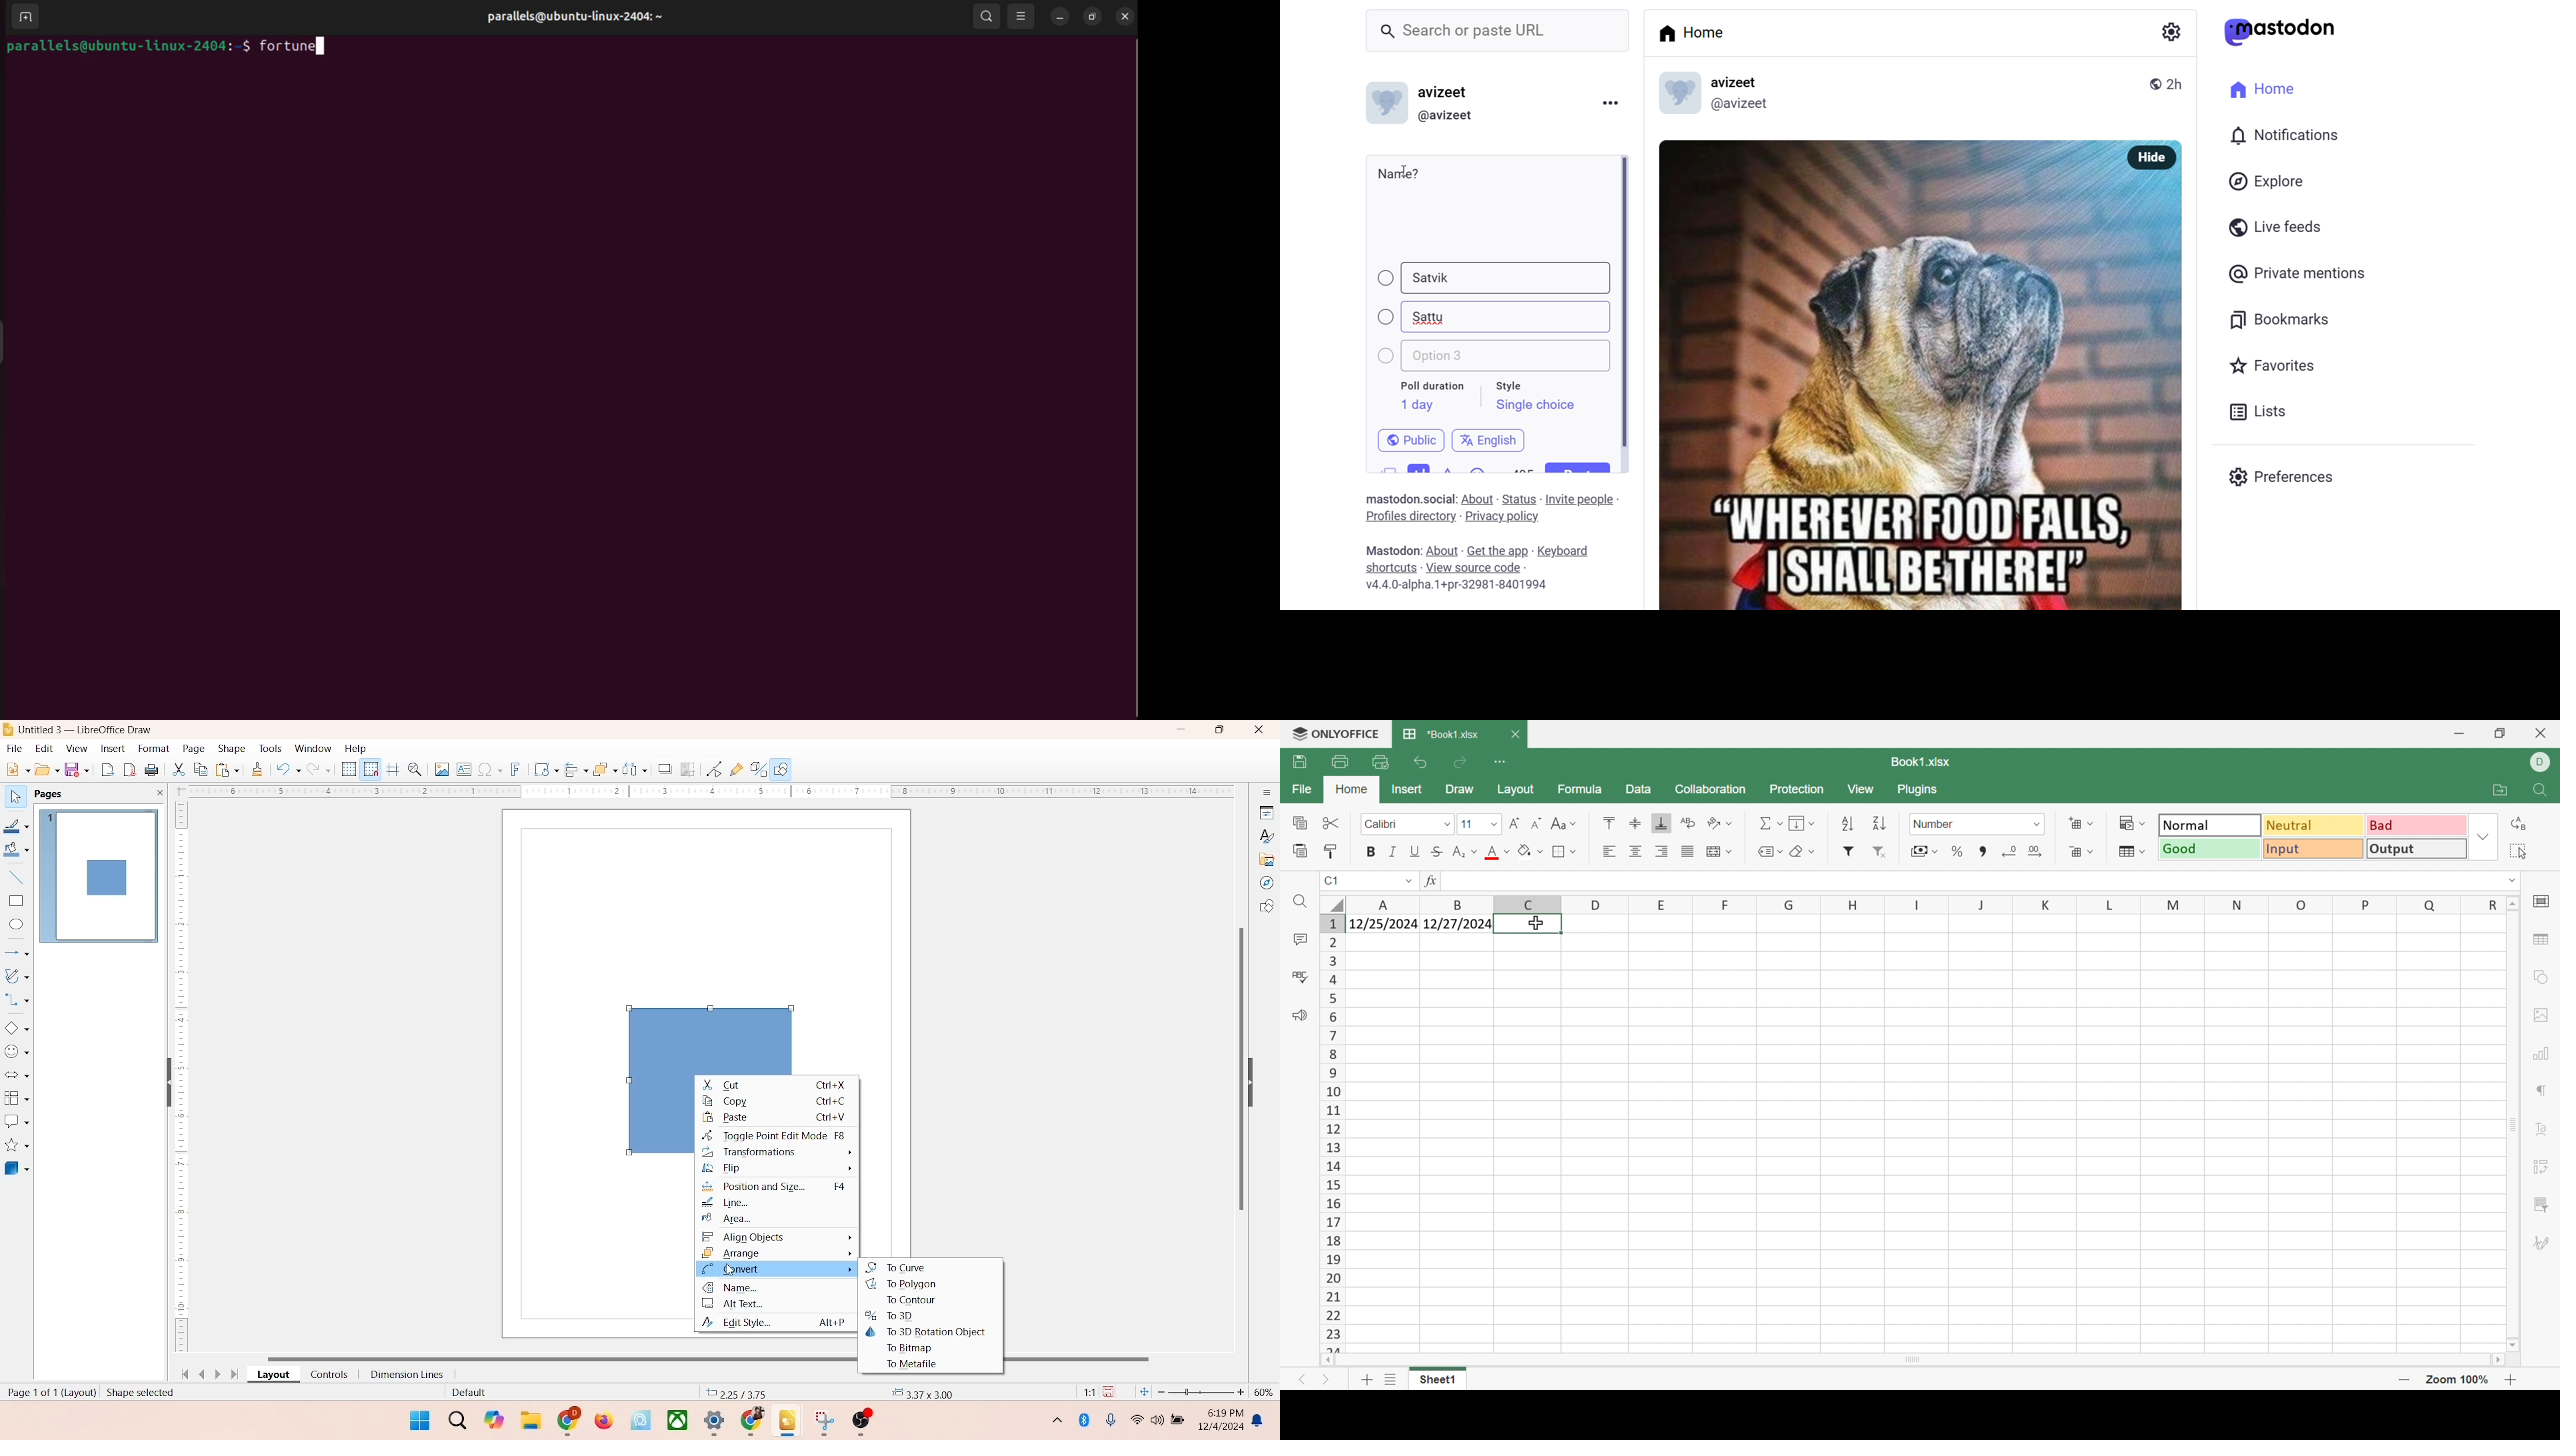 The height and width of the screenshot is (1456, 2576). I want to click on Check Spelling, so click(1299, 979).